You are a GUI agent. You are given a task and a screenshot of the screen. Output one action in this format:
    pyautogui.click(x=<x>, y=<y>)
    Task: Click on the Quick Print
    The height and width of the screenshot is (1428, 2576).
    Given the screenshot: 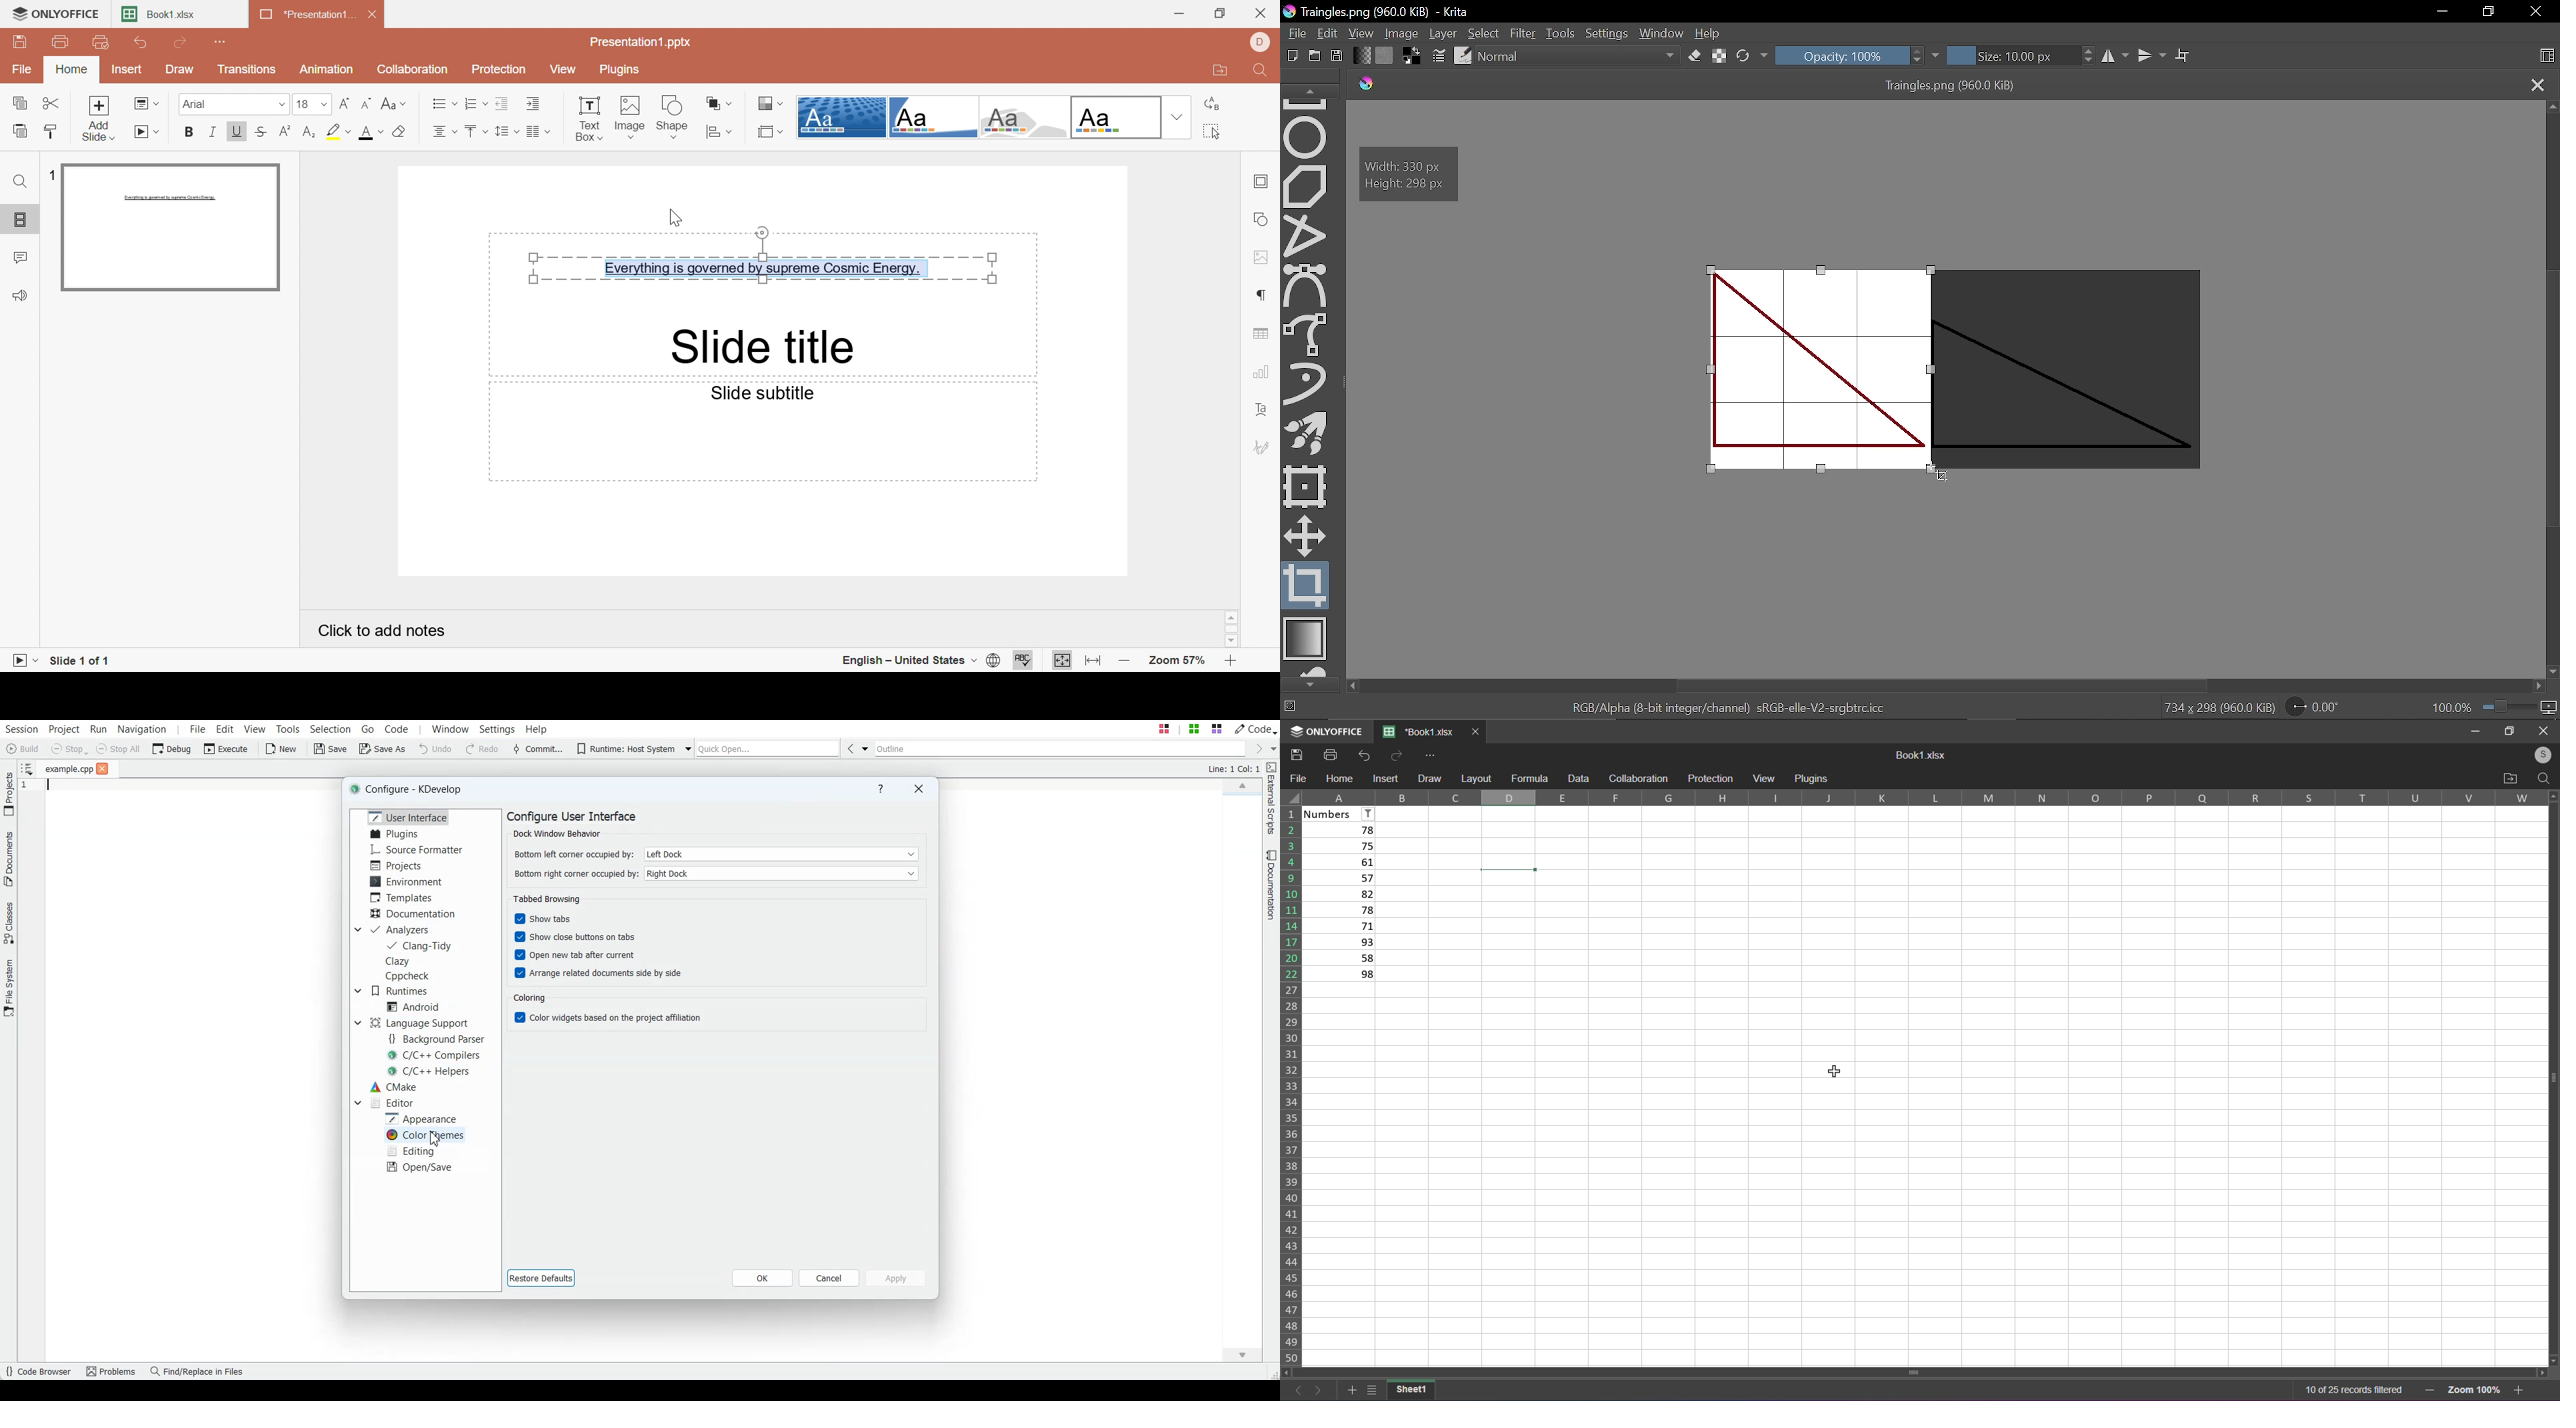 What is the action you would take?
    pyautogui.click(x=102, y=42)
    